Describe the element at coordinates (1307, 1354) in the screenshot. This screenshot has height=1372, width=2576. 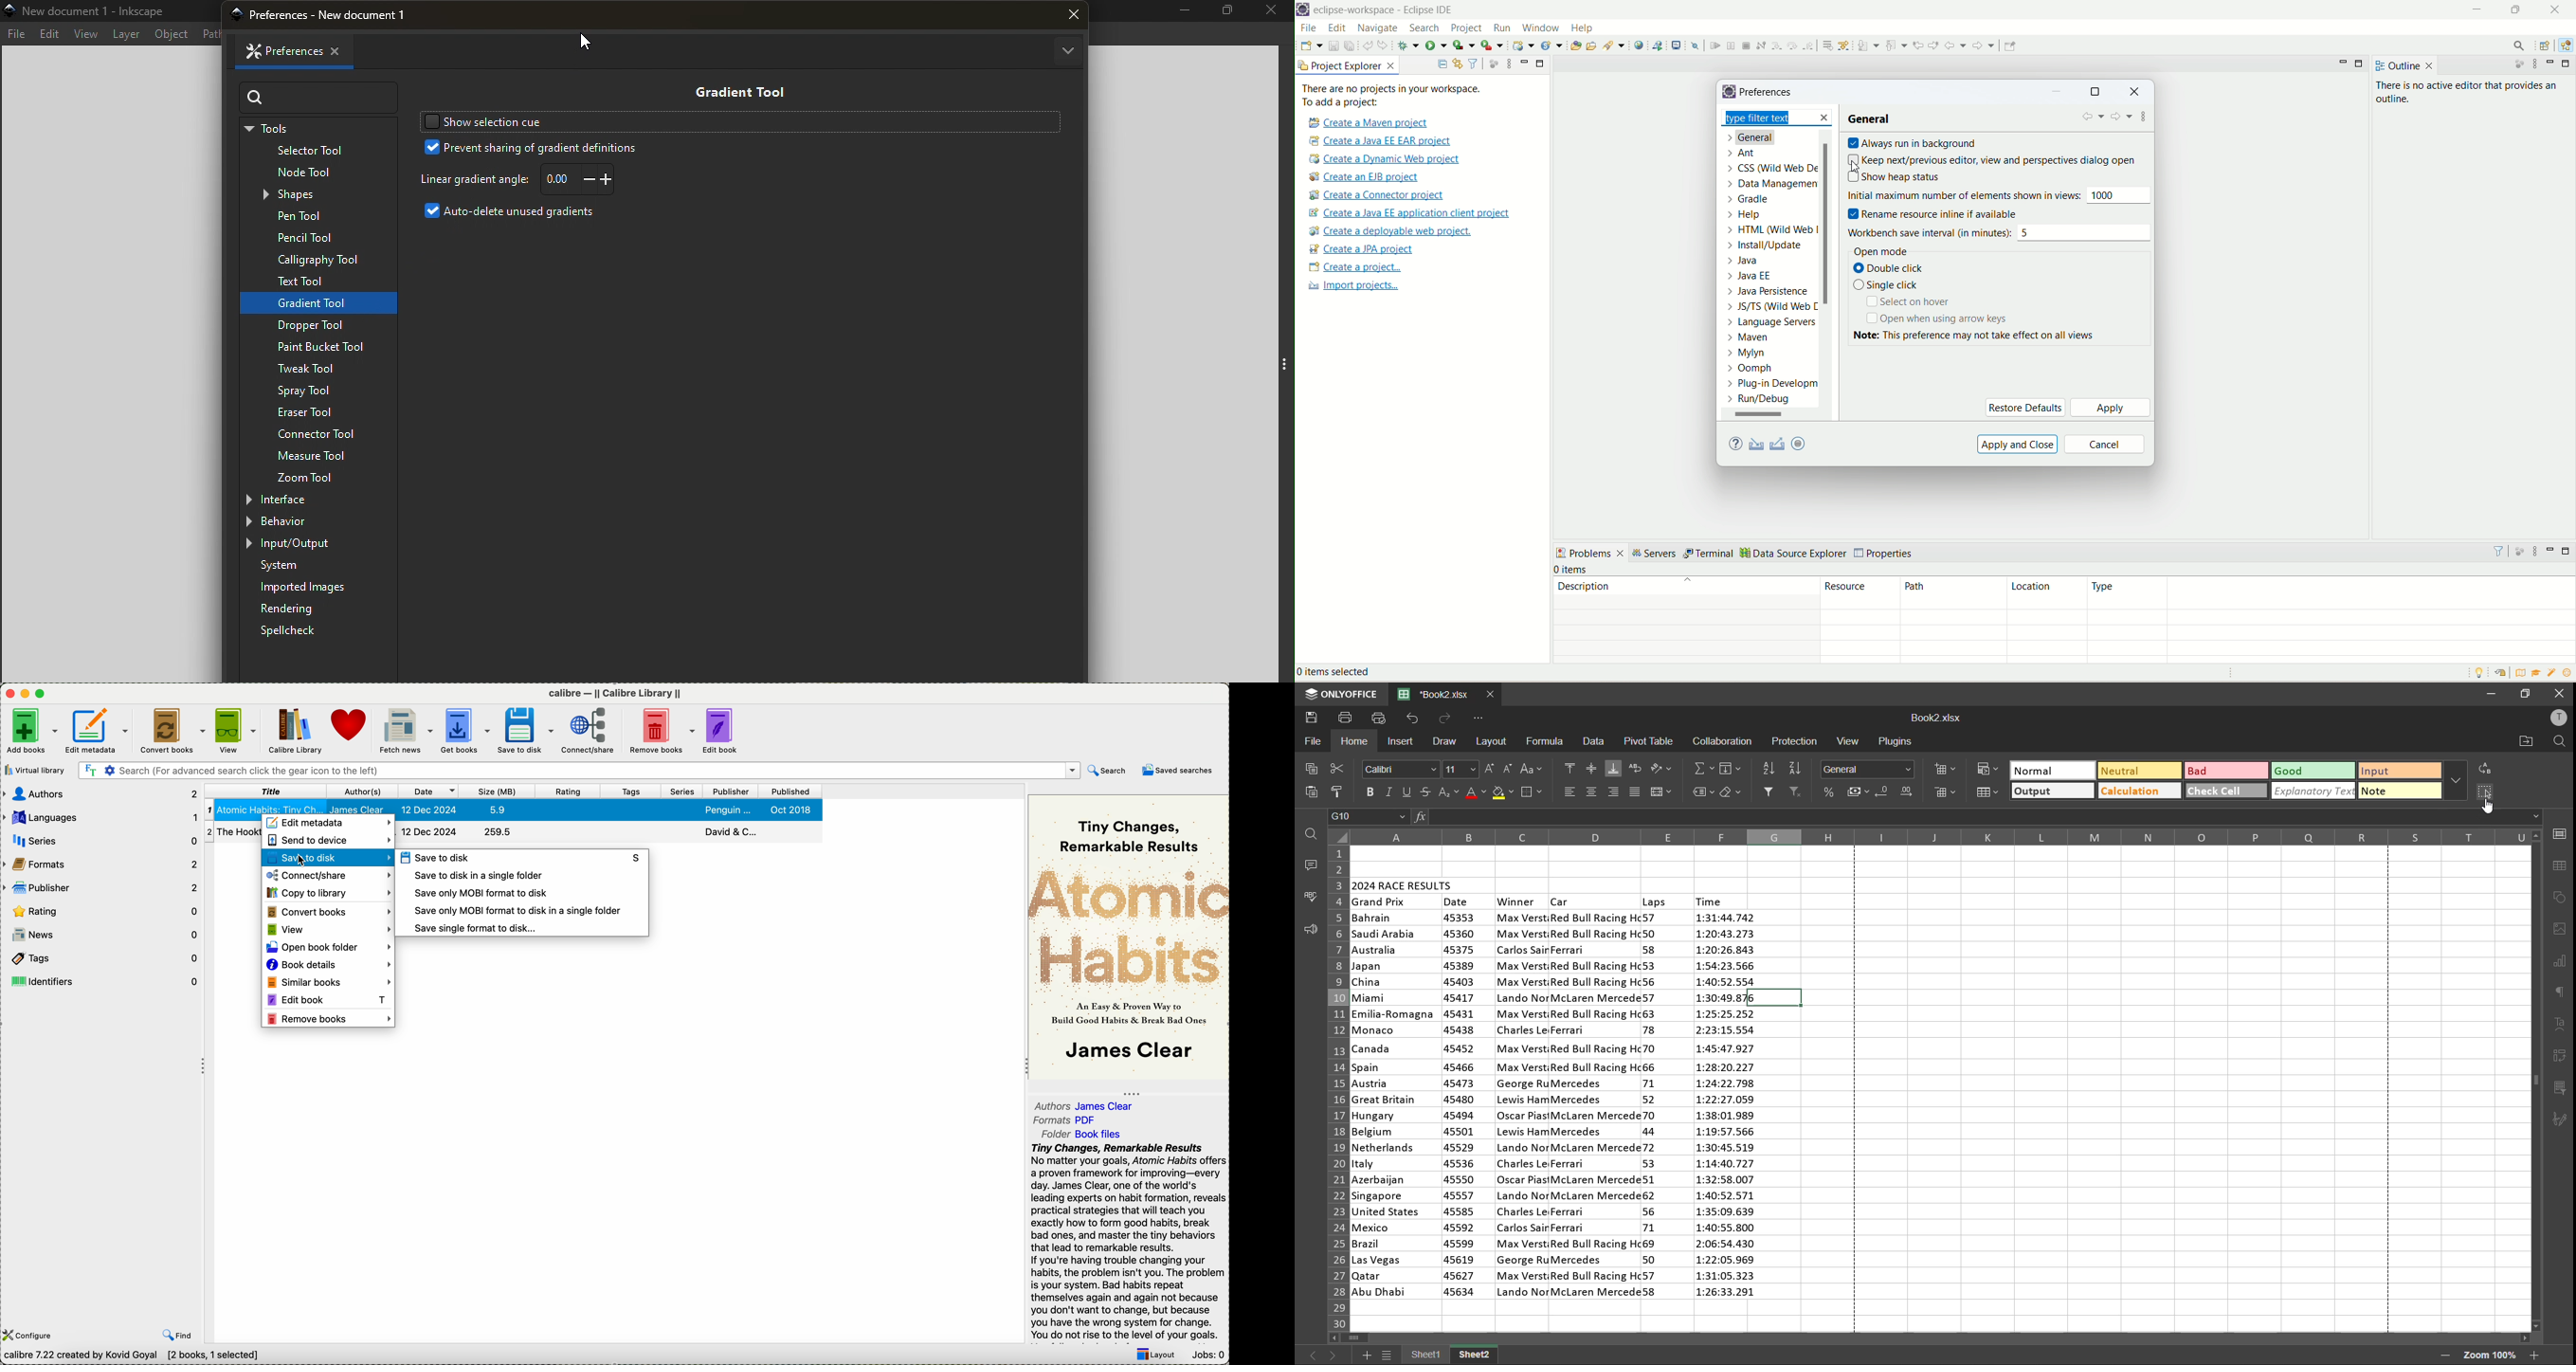
I see `previous` at that location.